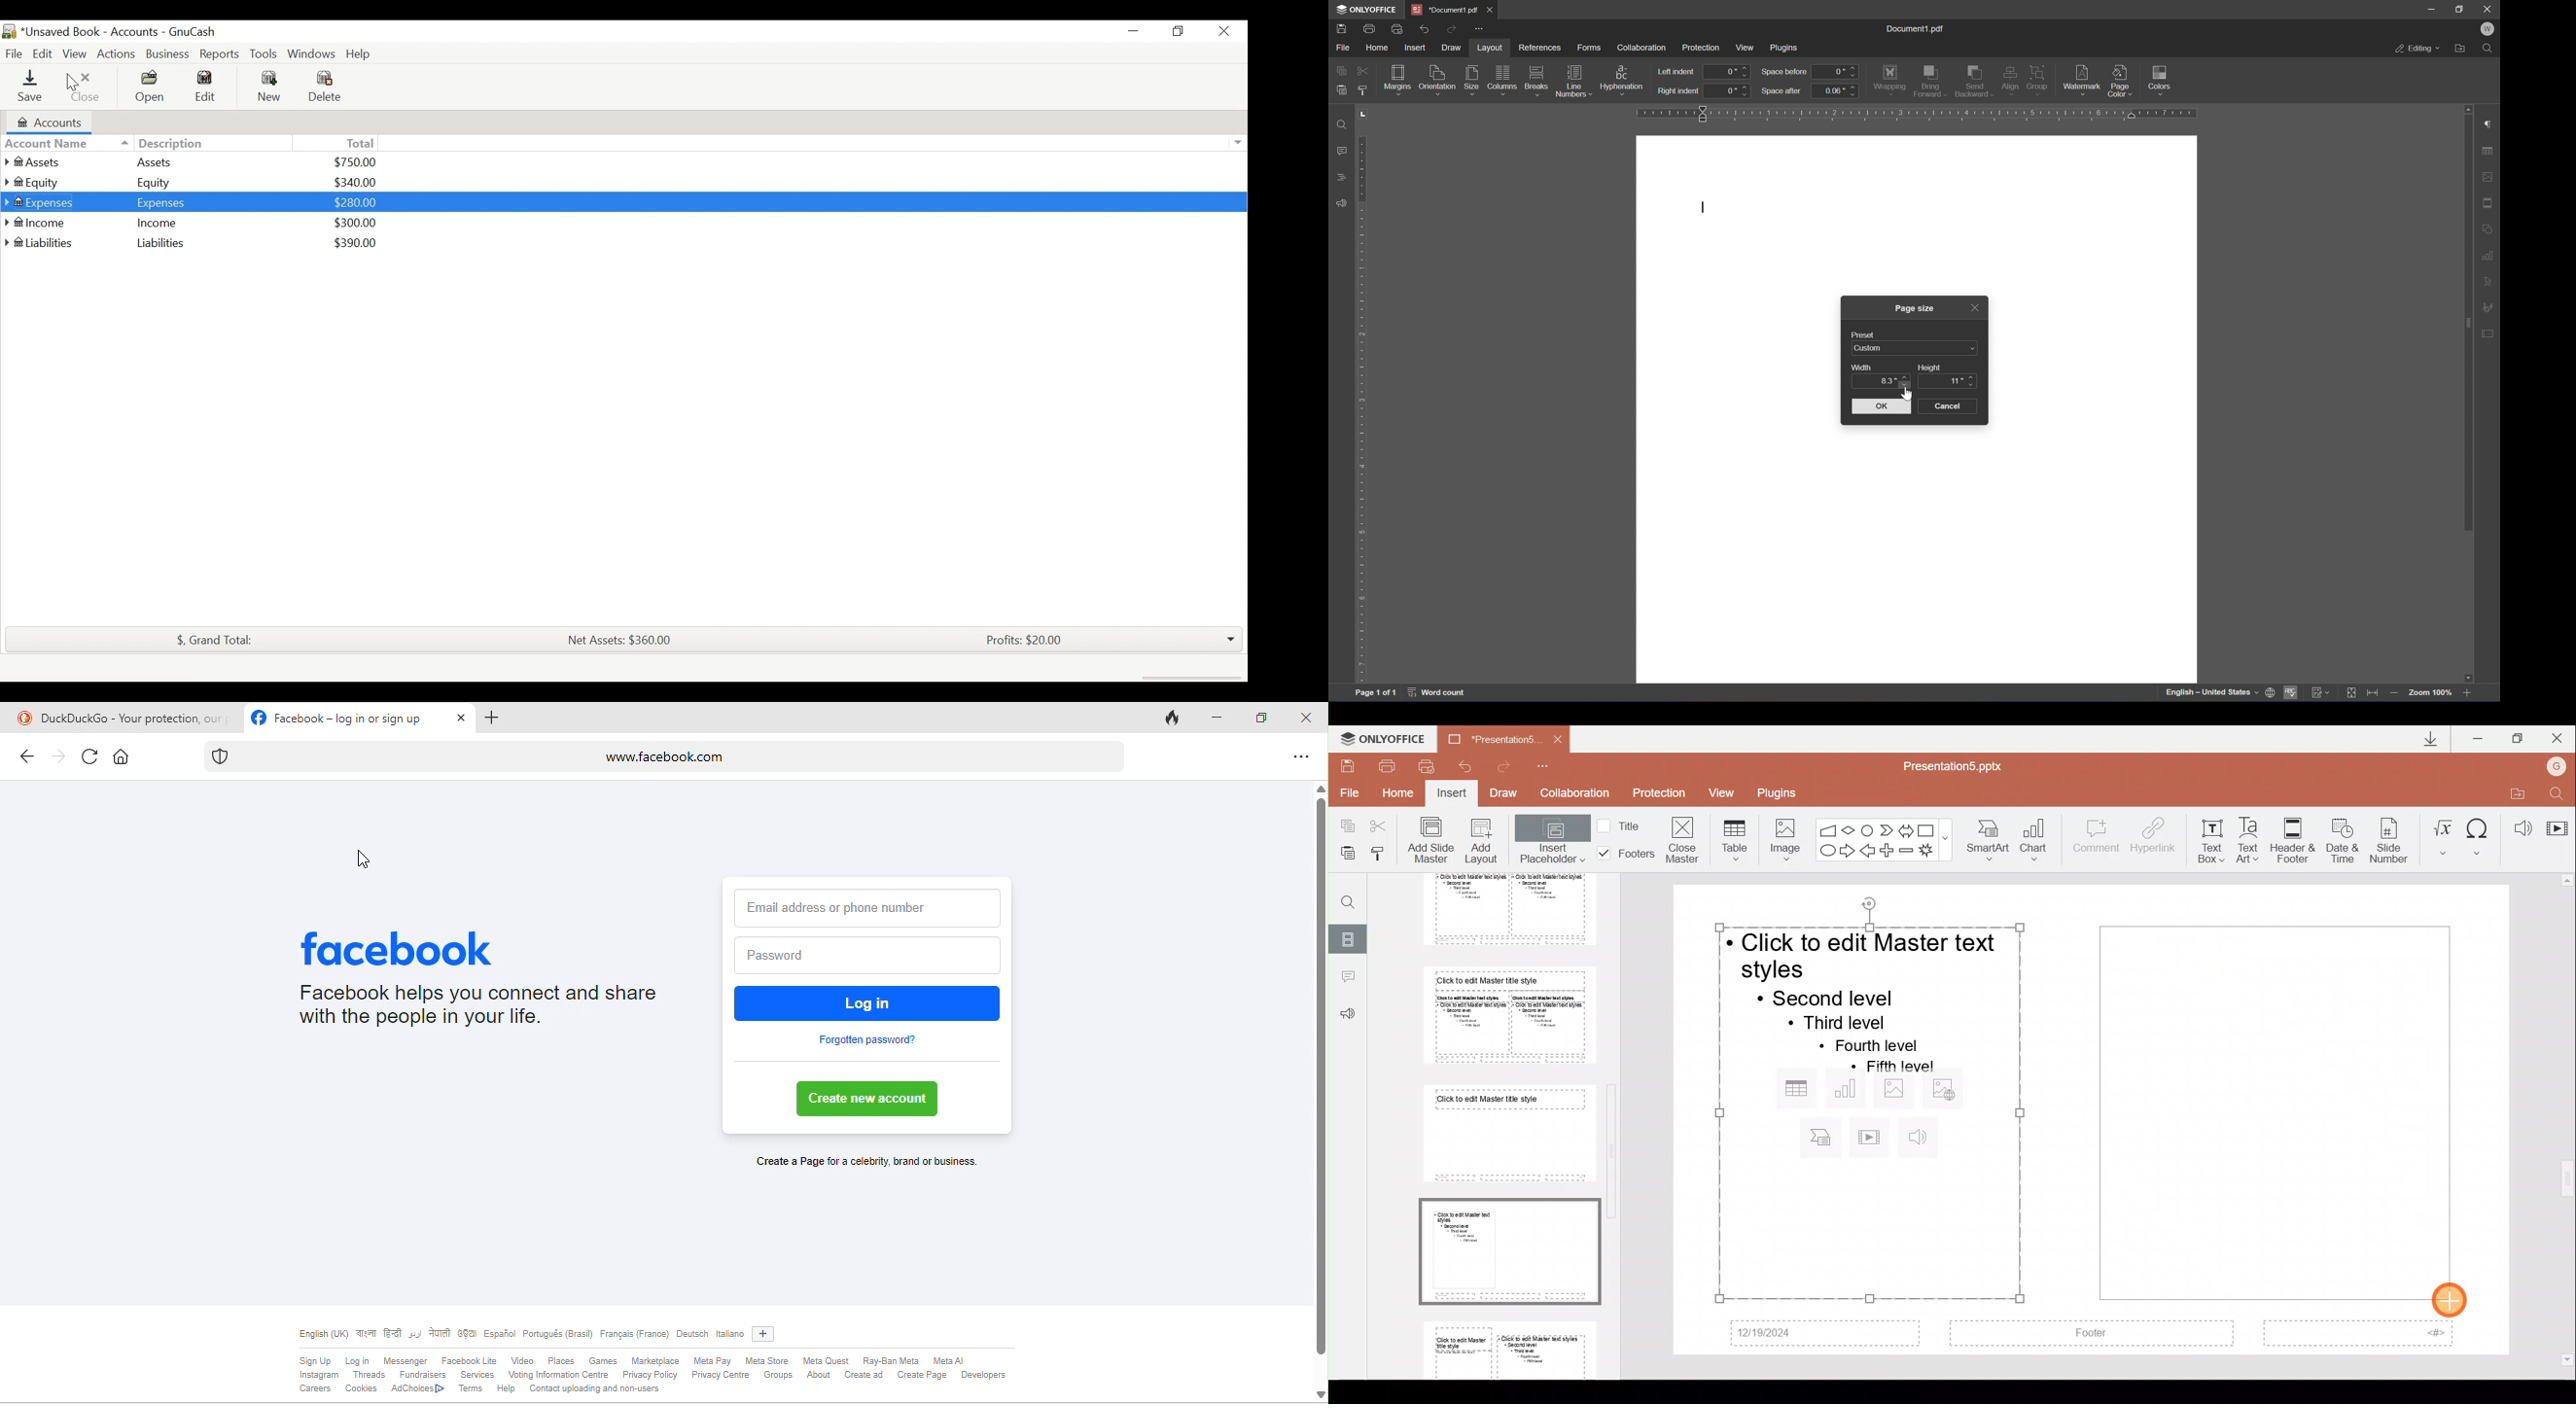 This screenshot has height=1428, width=2576. I want to click on Open file location, so click(2515, 791).